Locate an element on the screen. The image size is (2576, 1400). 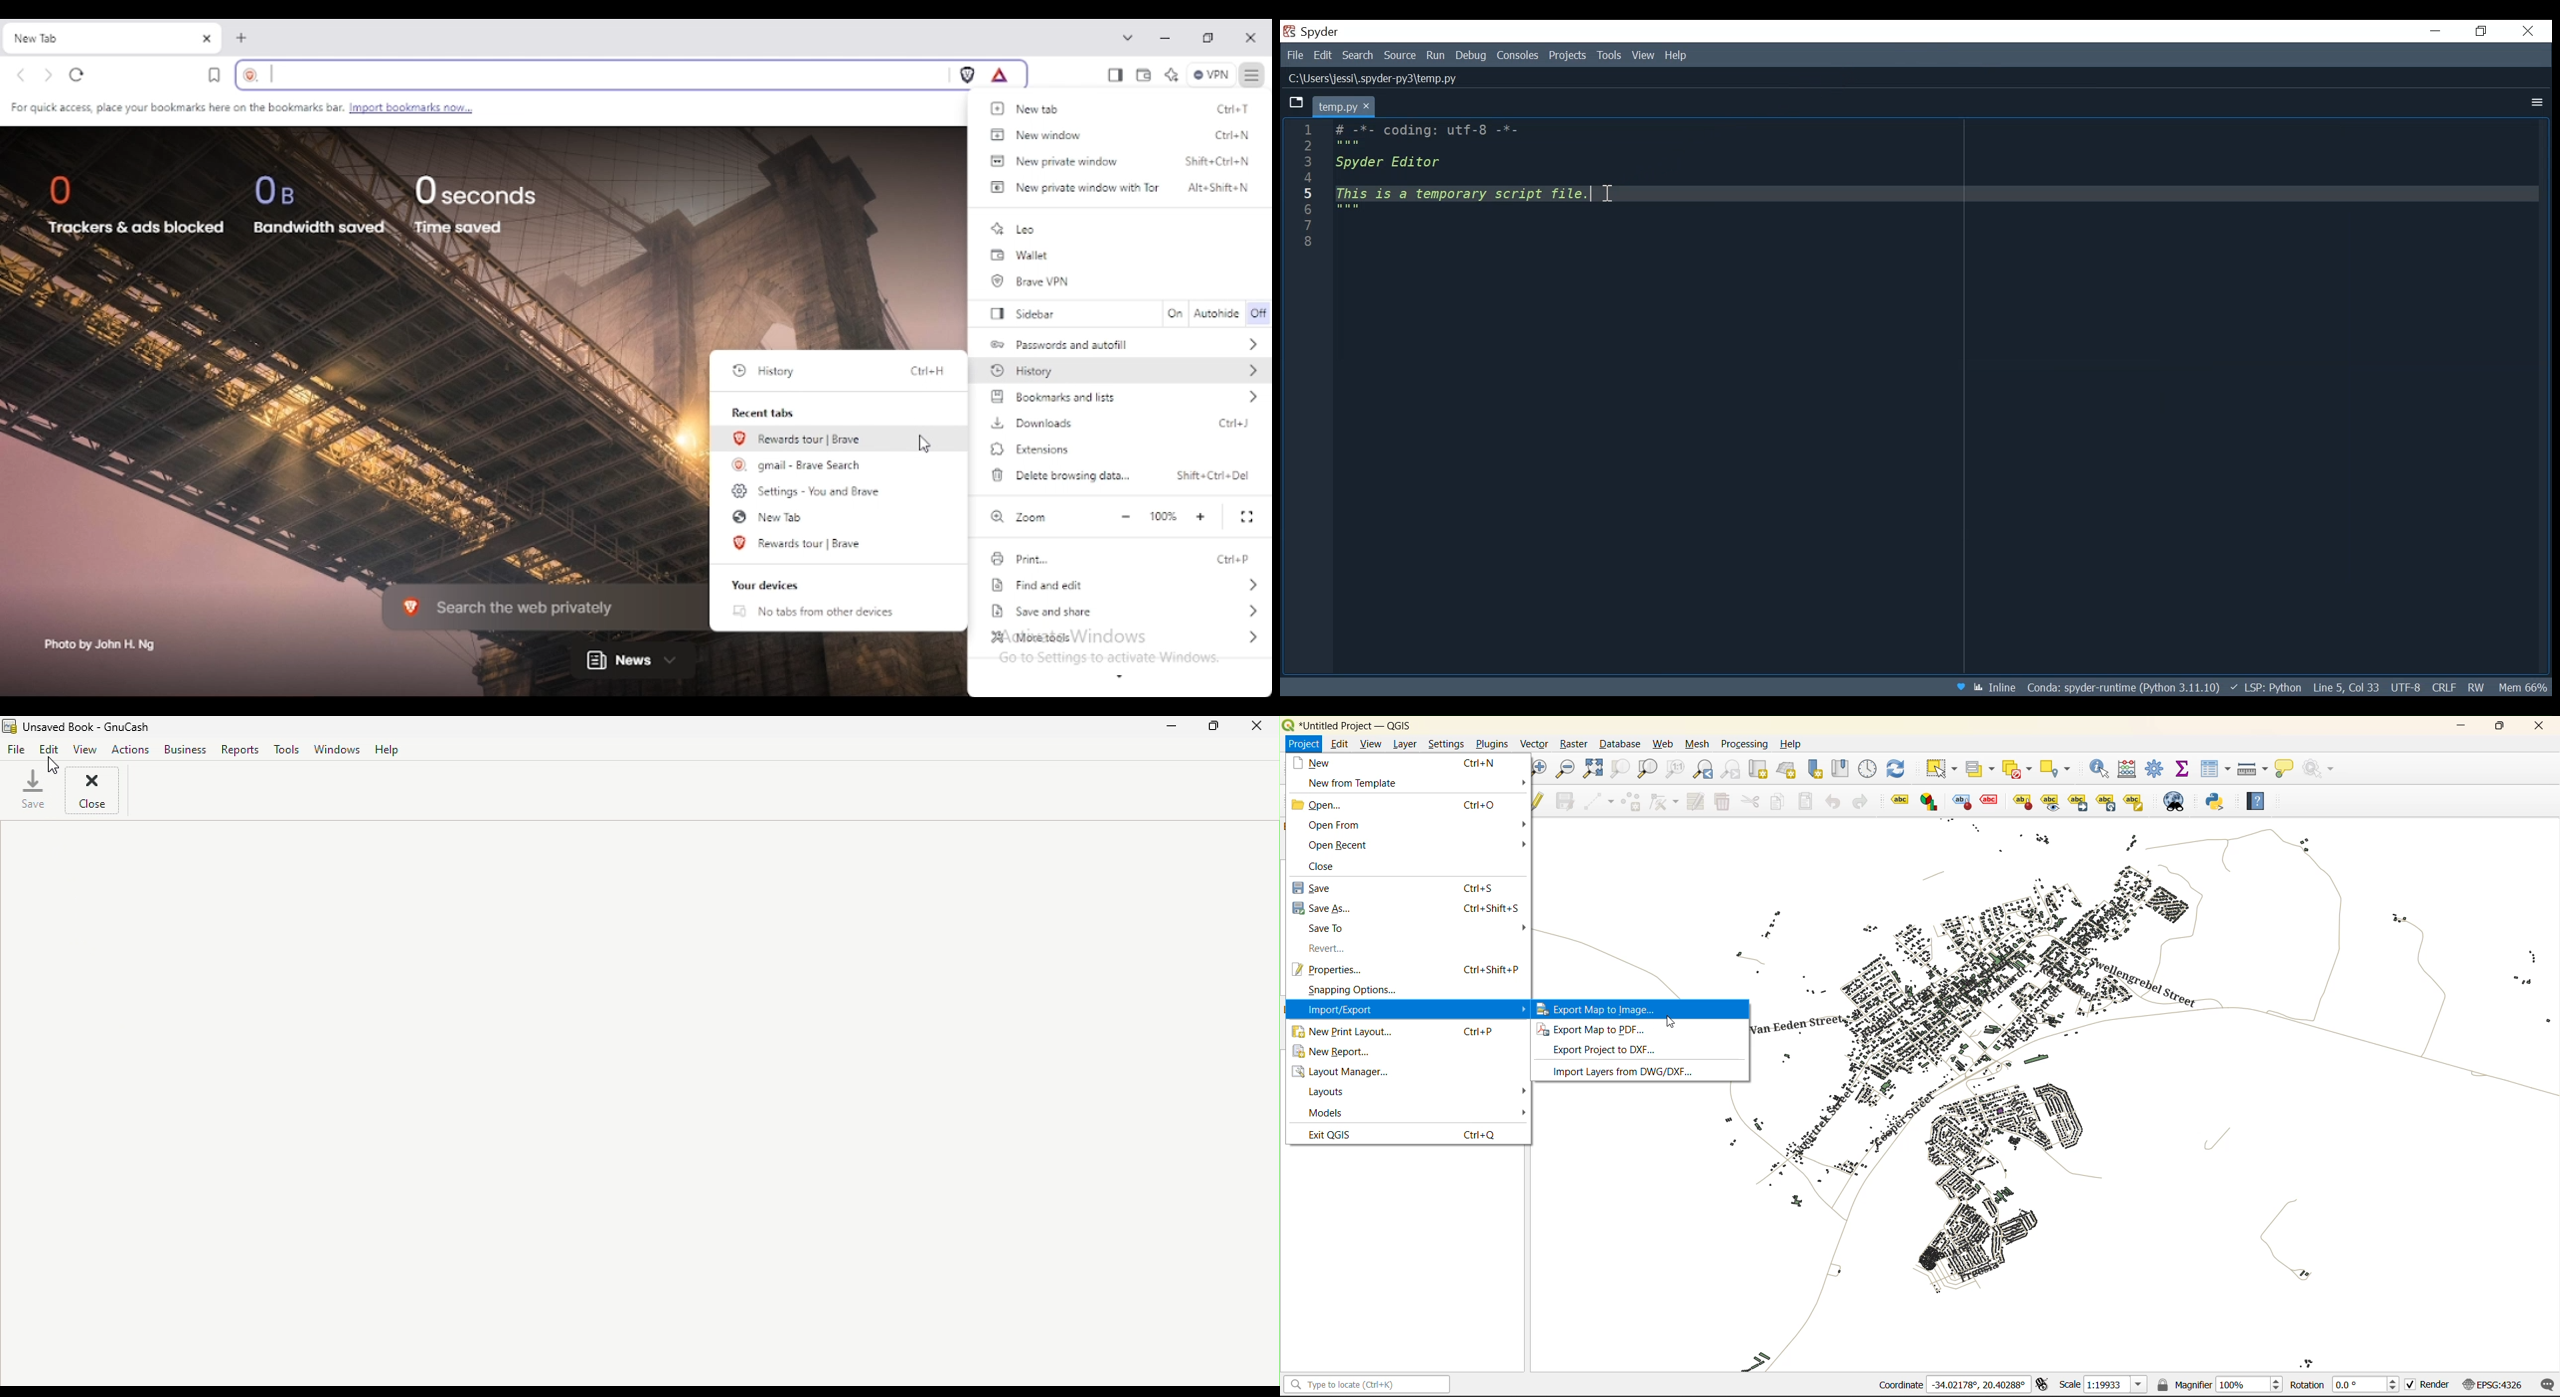
Consoles is located at coordinates (1518, 56).